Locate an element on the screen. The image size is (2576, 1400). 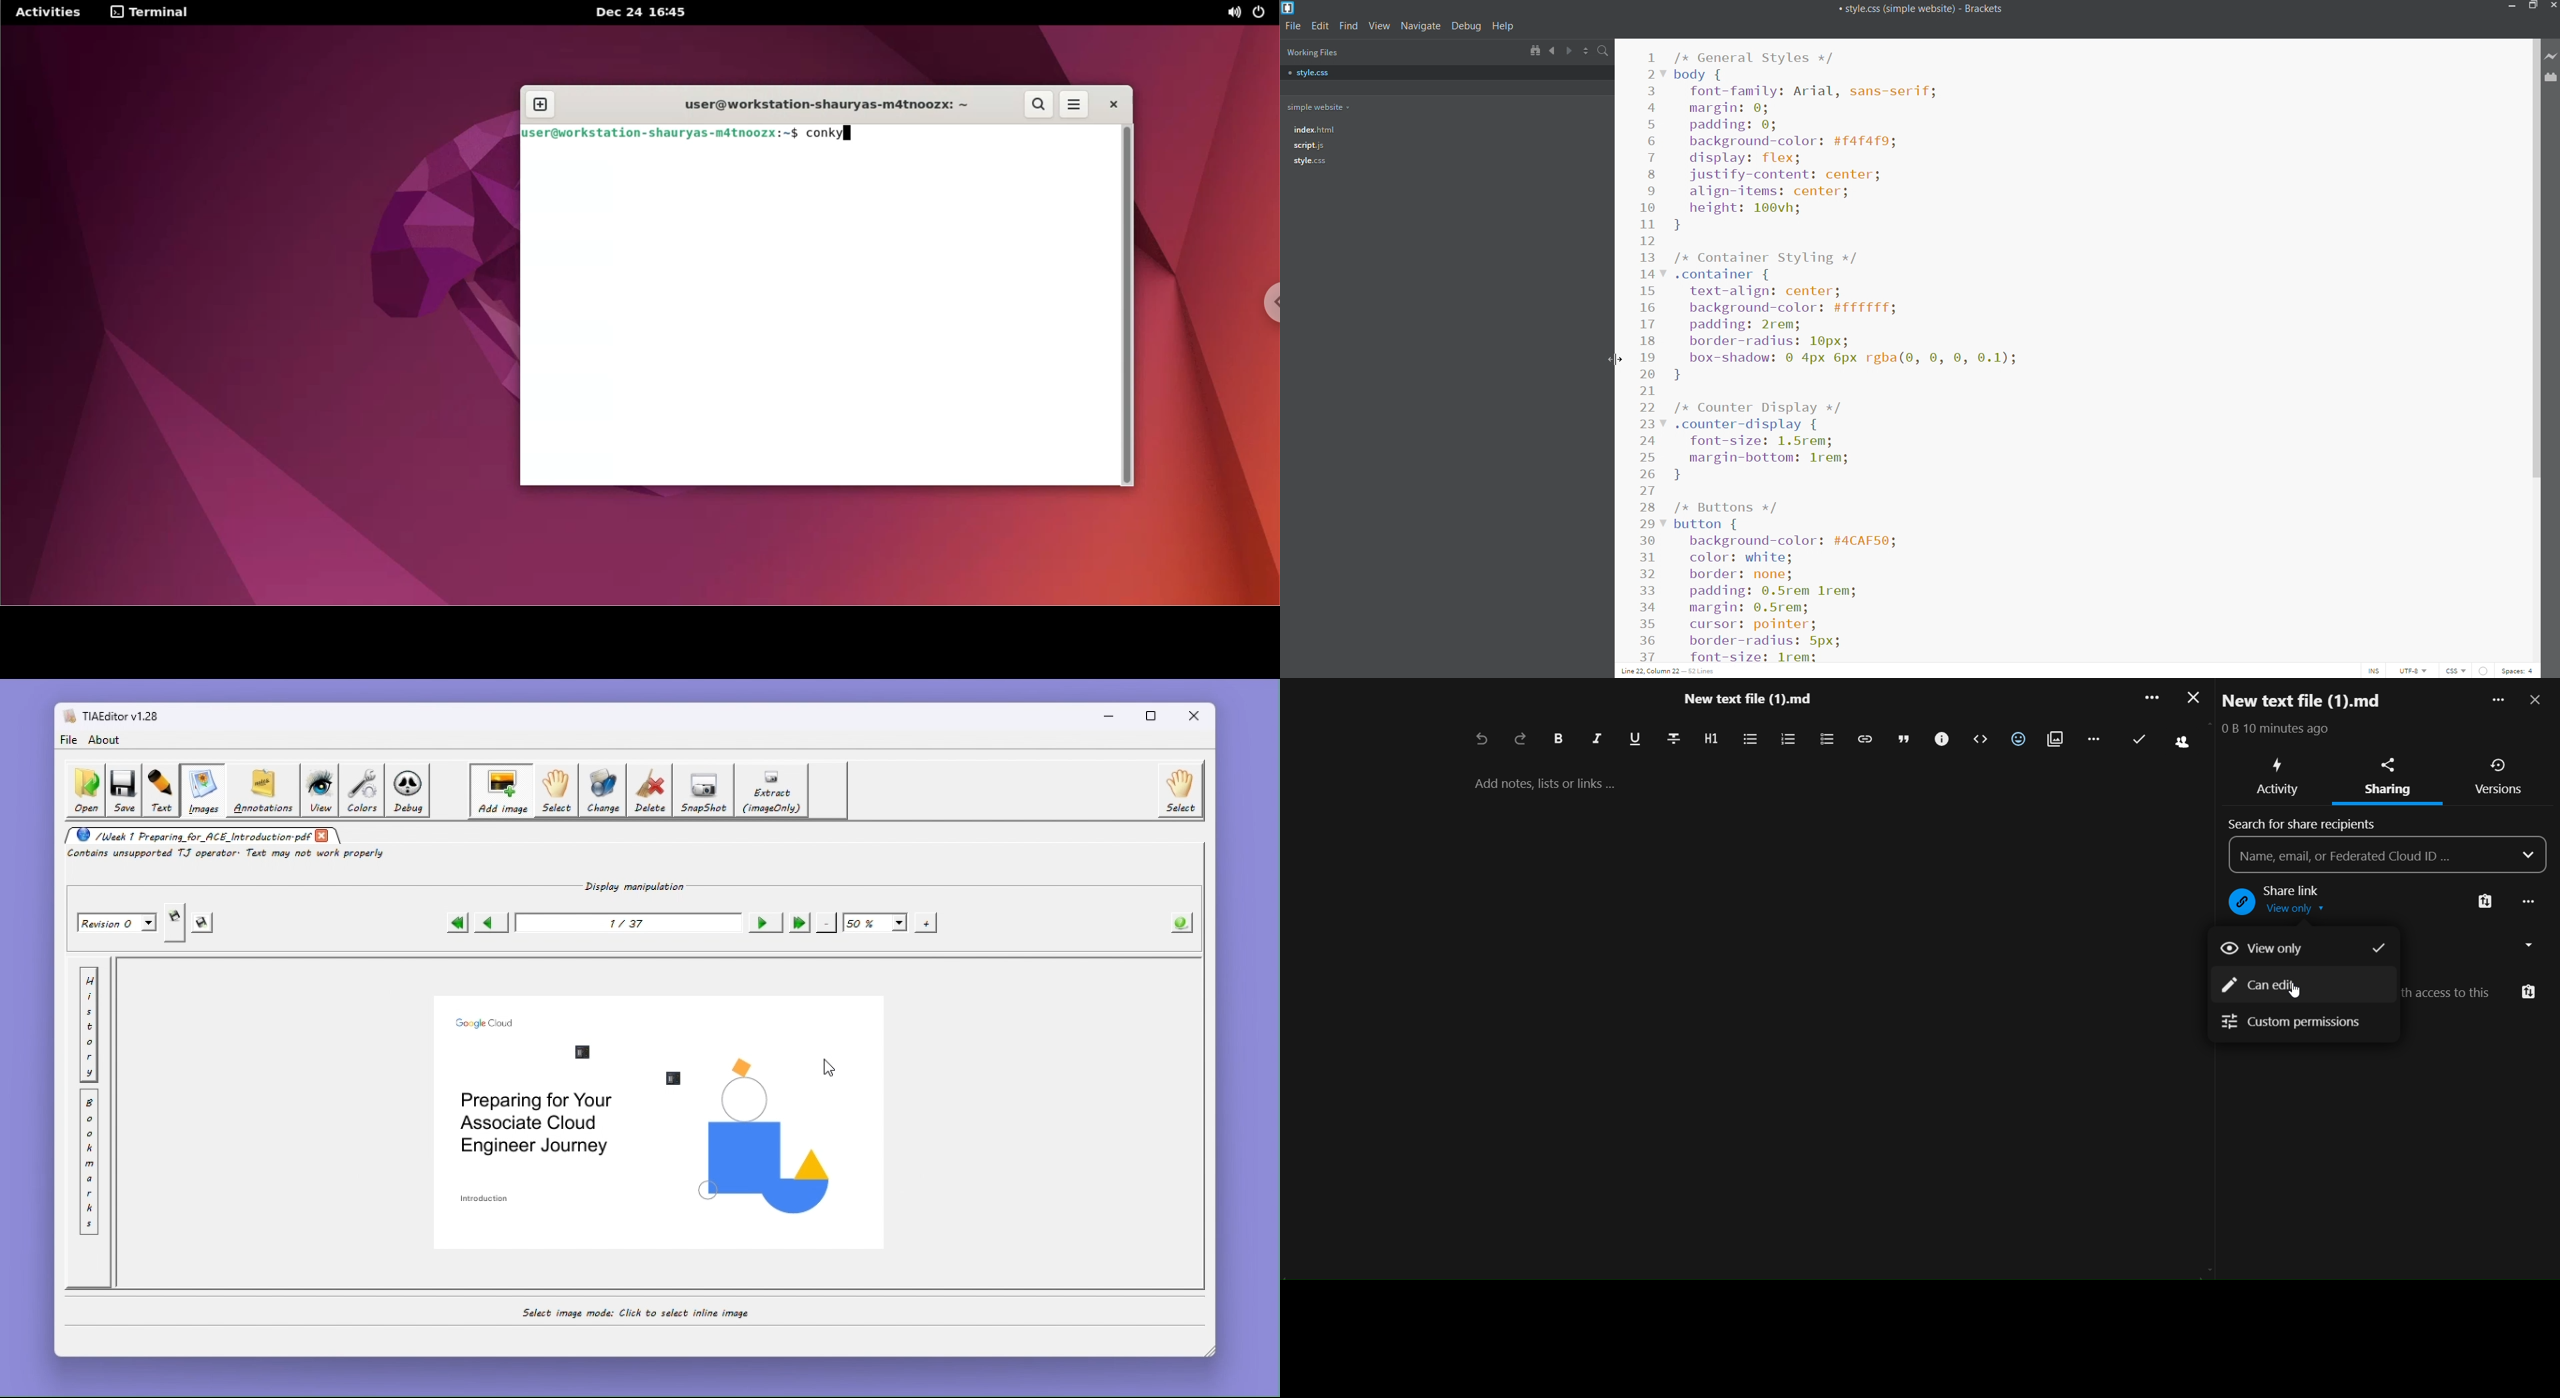
style.css is located at coordinates (1379, 73).